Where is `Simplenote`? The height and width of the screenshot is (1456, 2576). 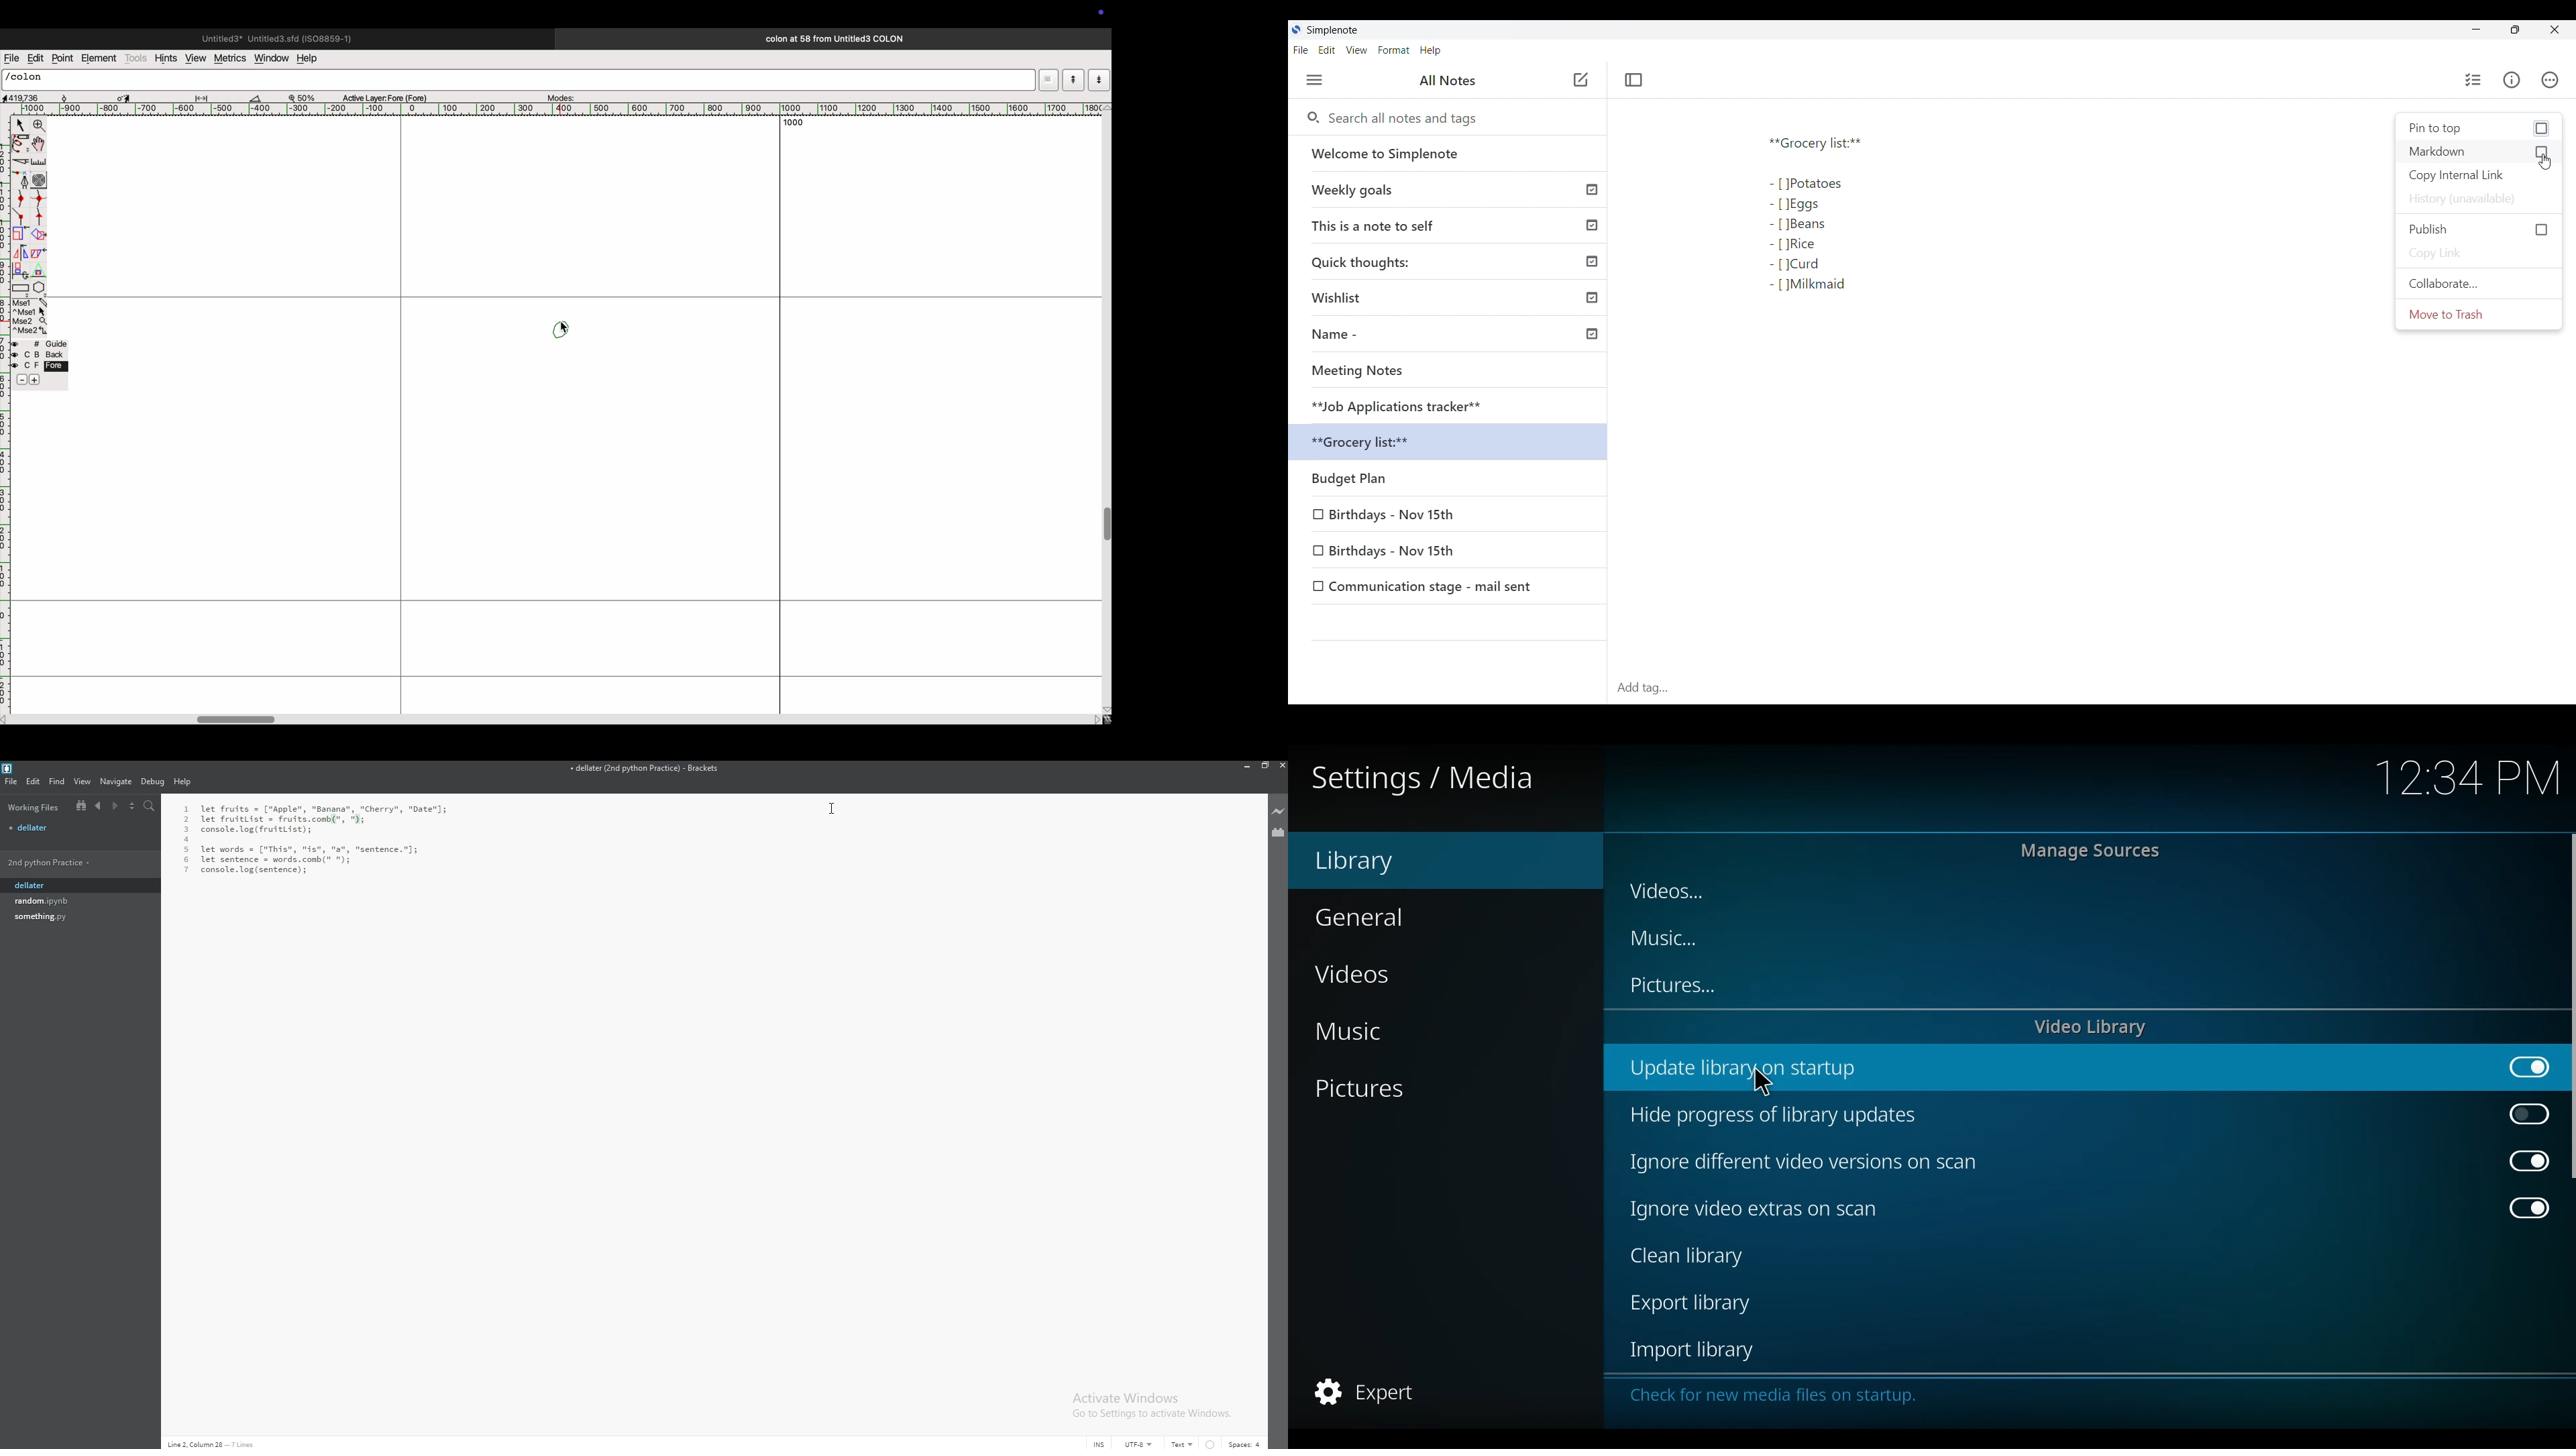 Simplenote is located at coordinates (1330, 30).